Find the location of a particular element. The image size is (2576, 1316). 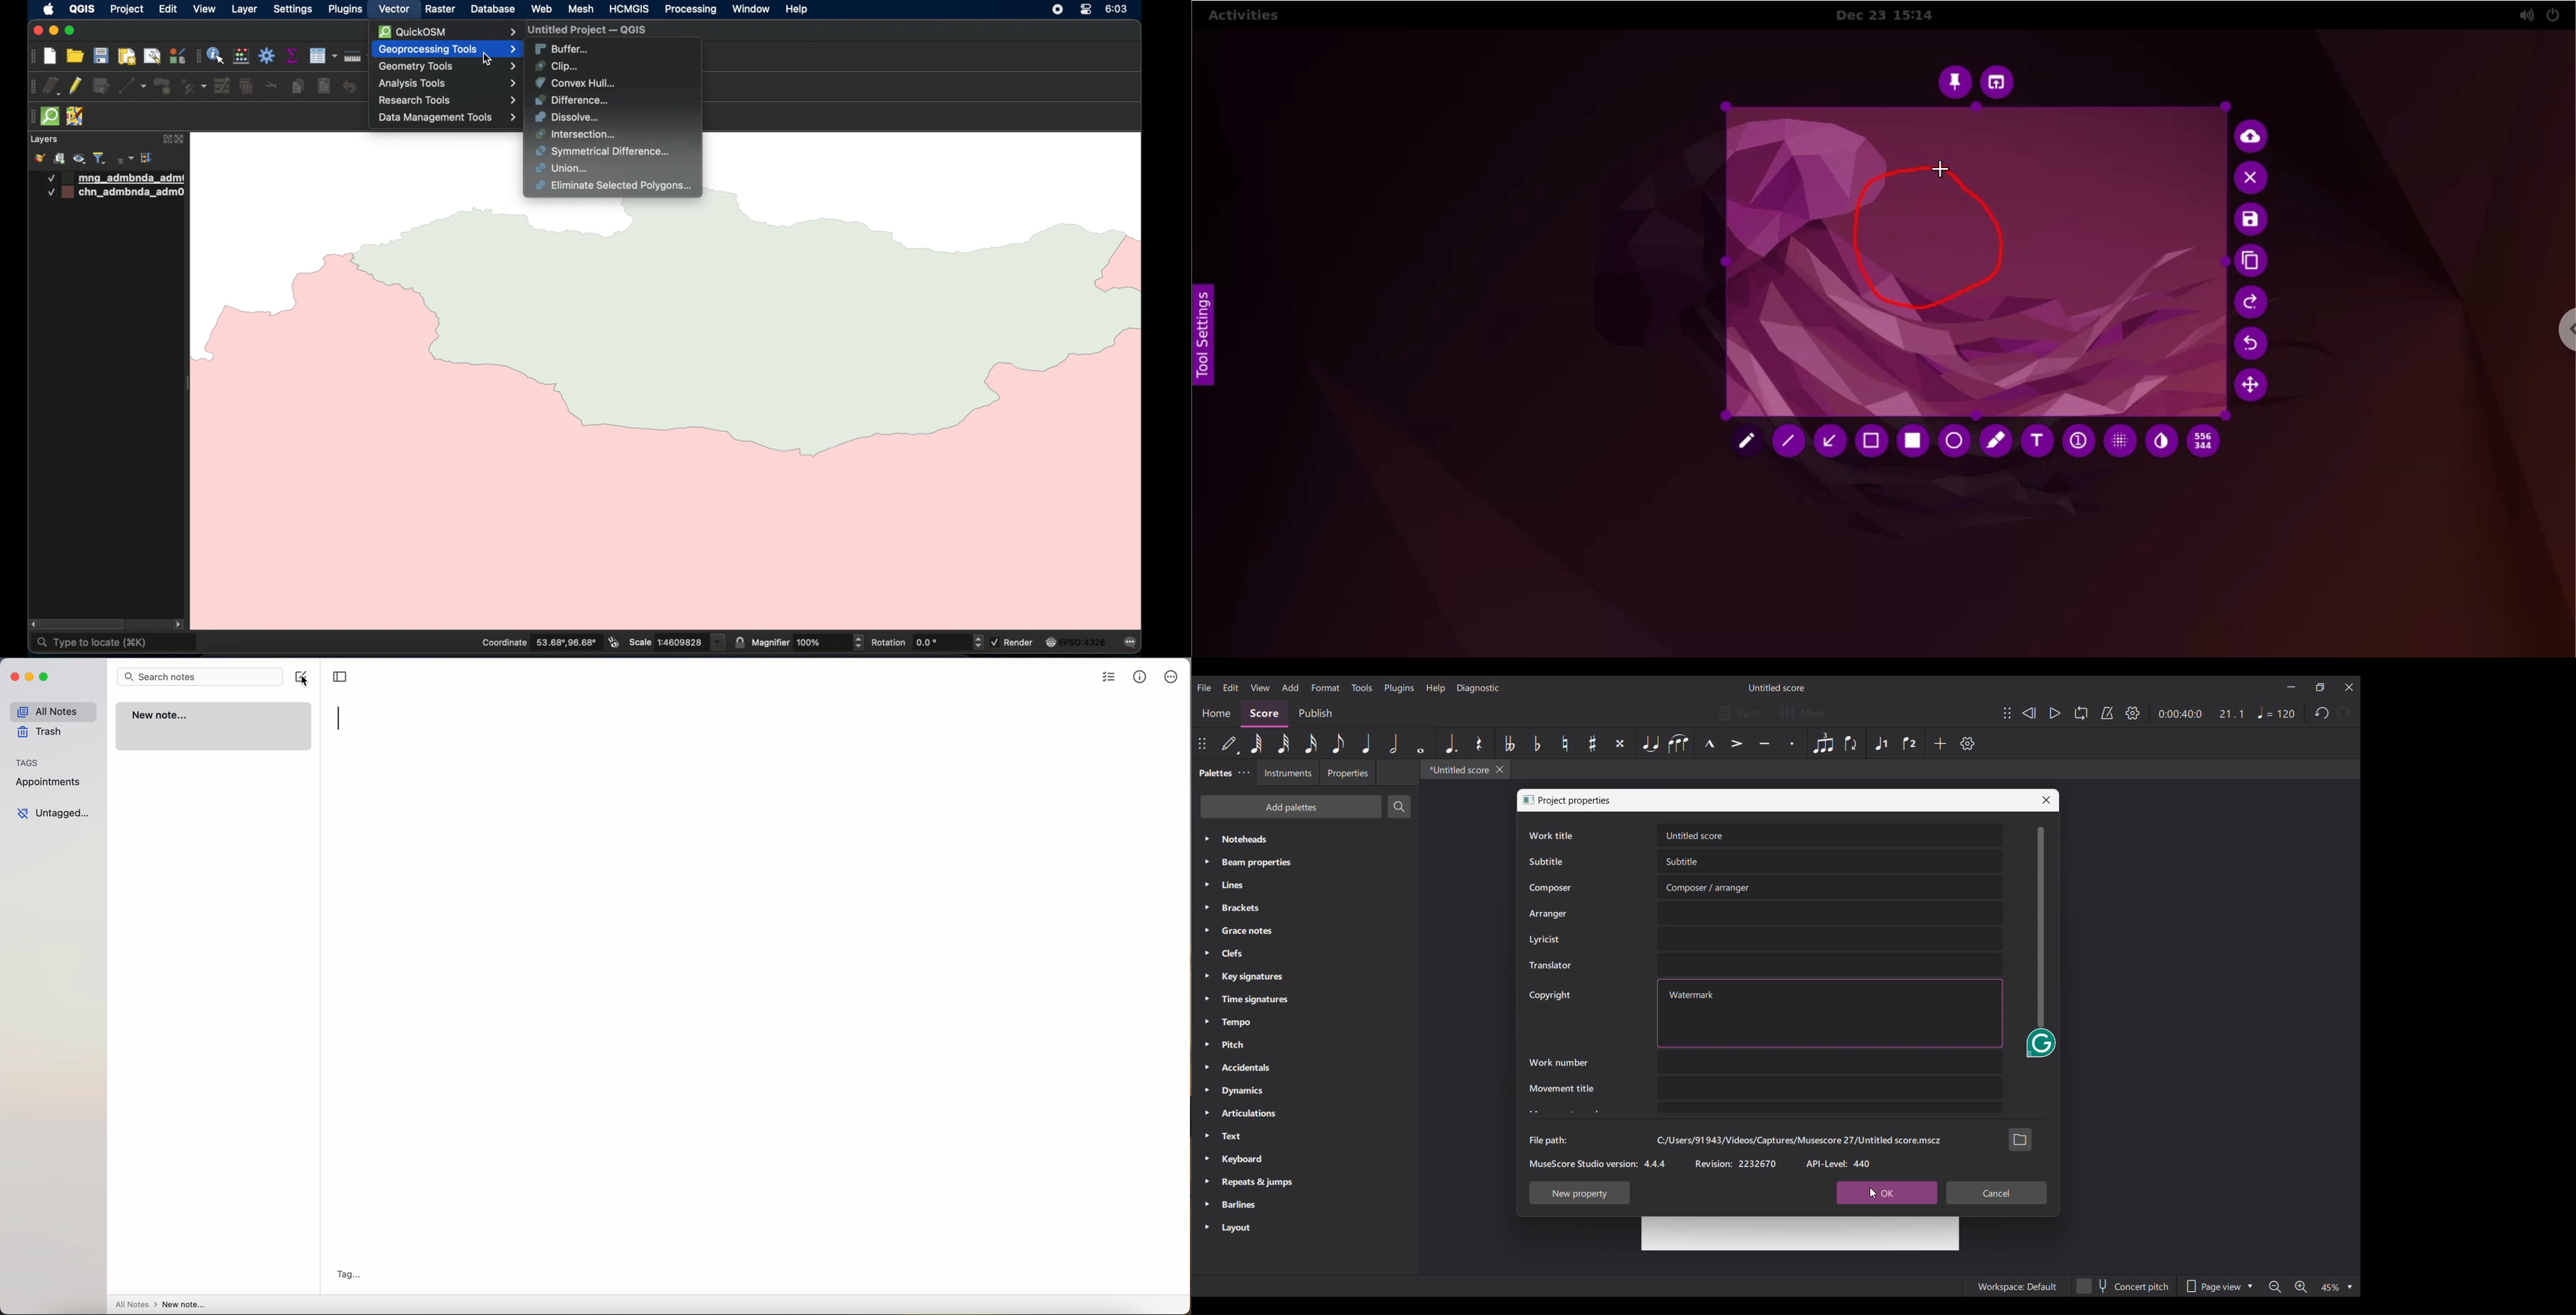

Play is located at coordinates (2056, 713).